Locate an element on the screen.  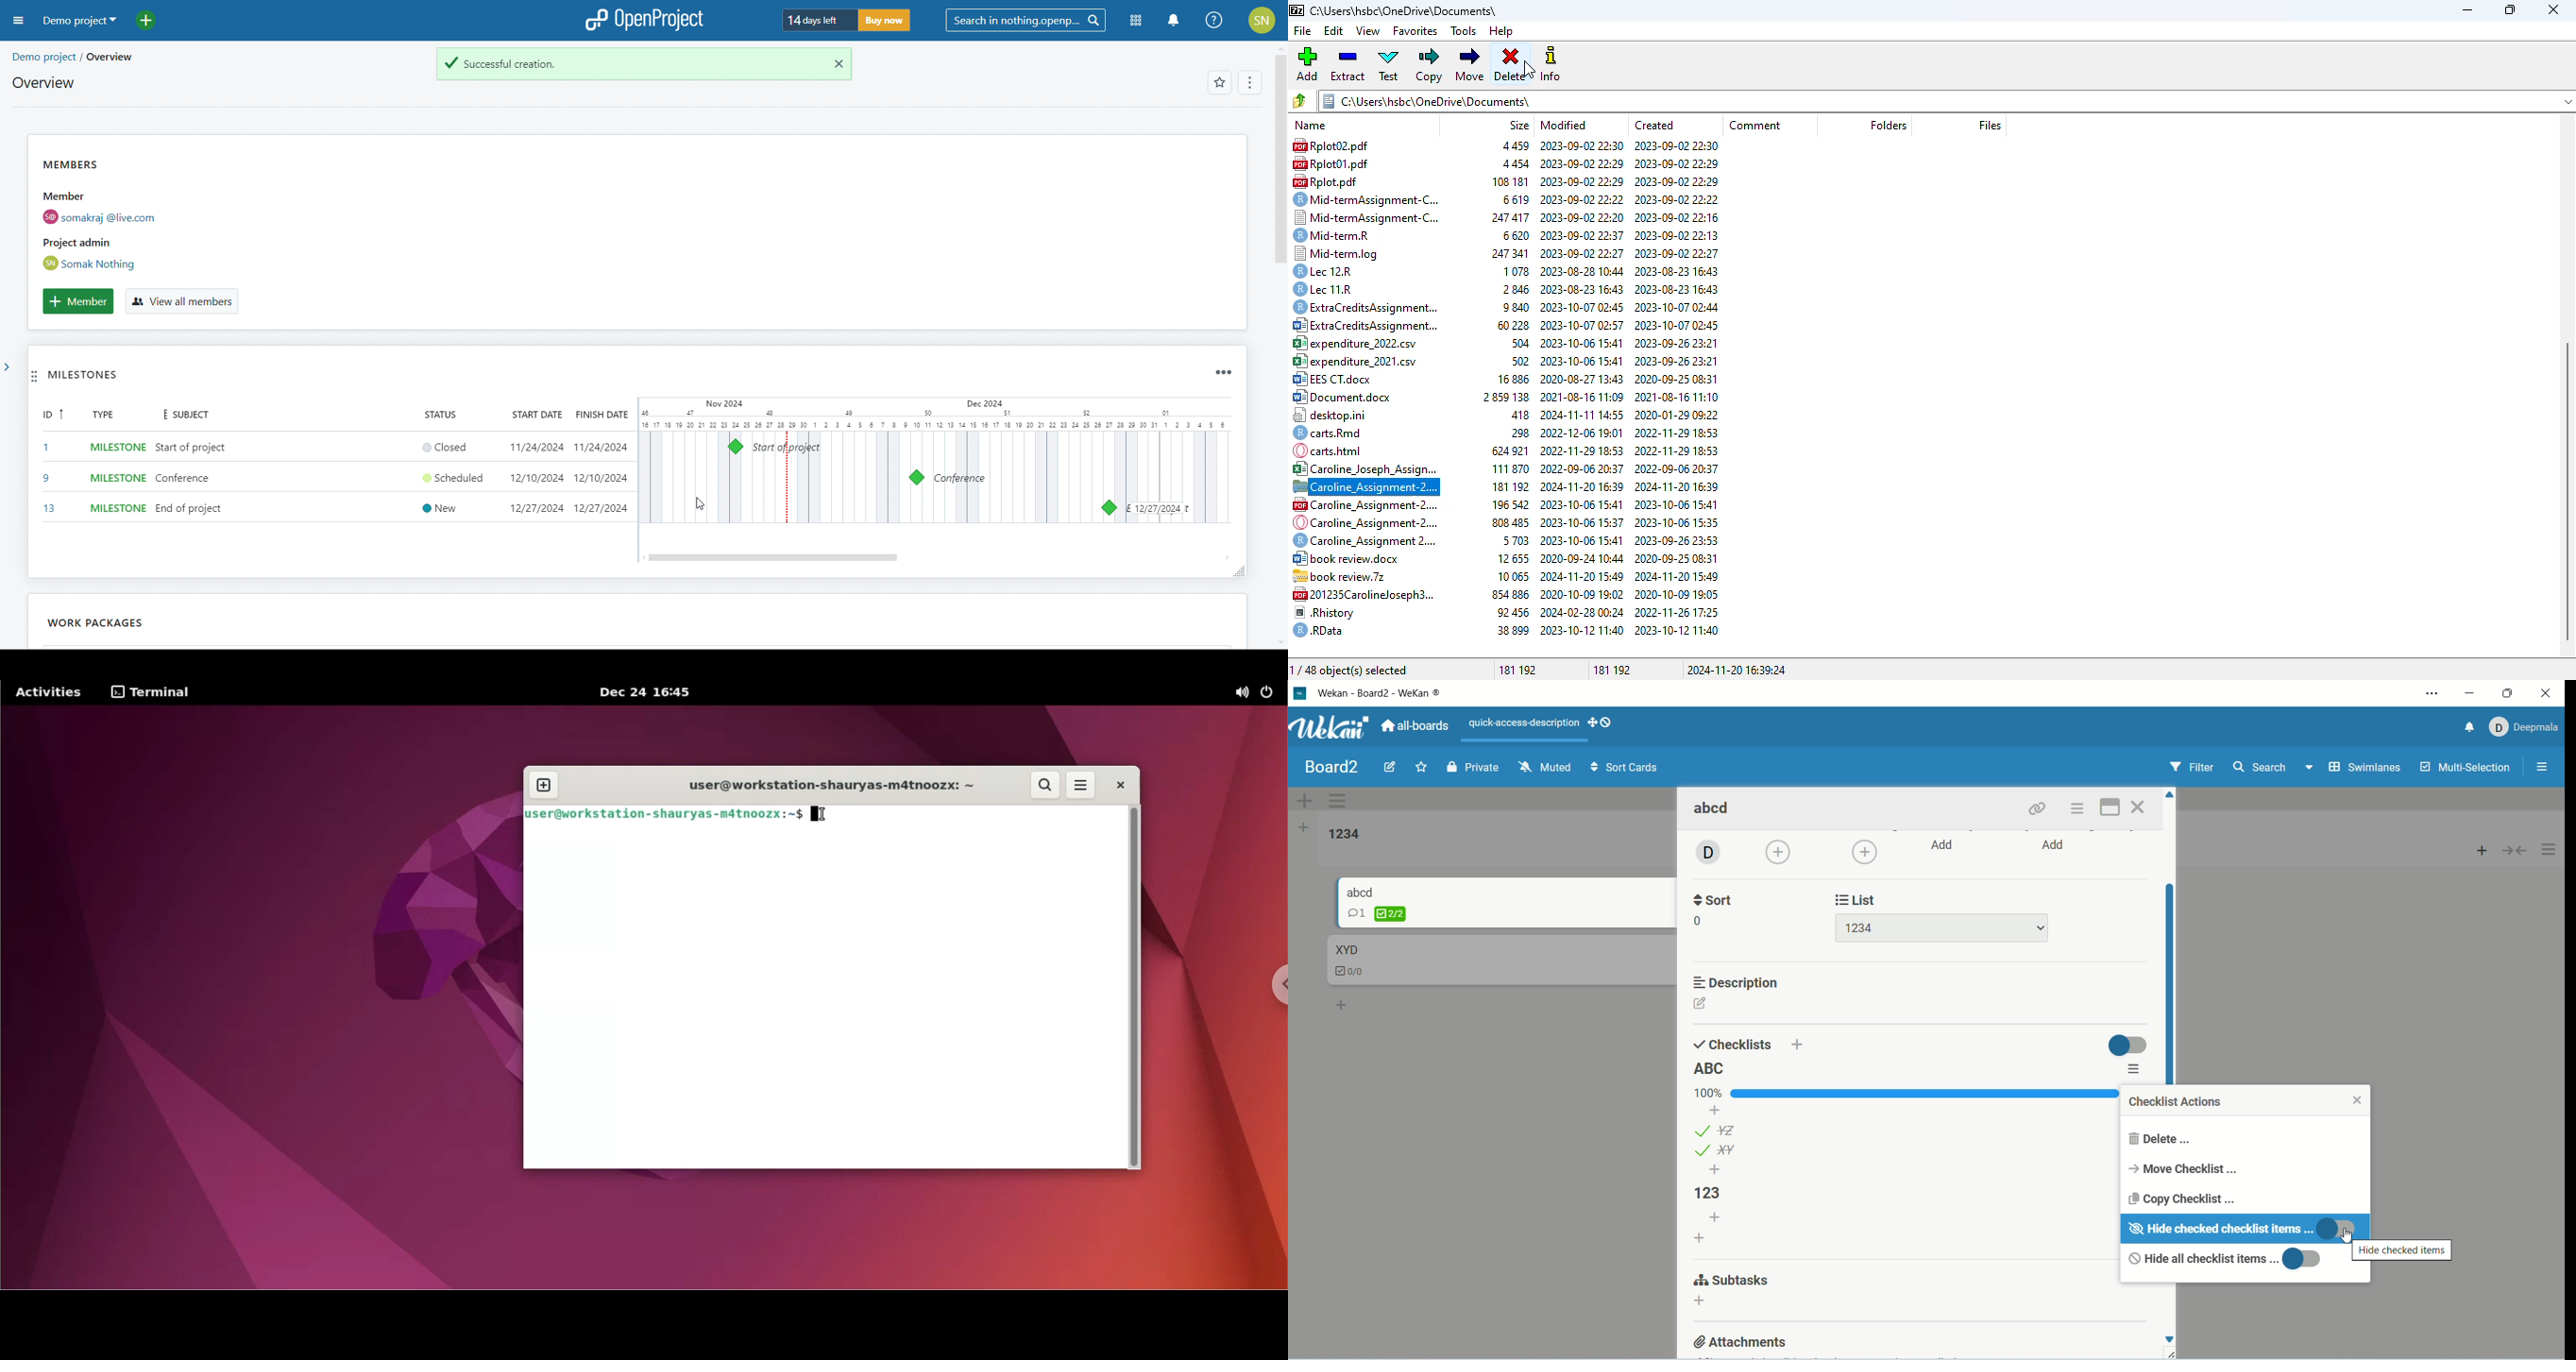
 Casobine: Assionment-2.1\ selected is located at coordinates (1366, 487).